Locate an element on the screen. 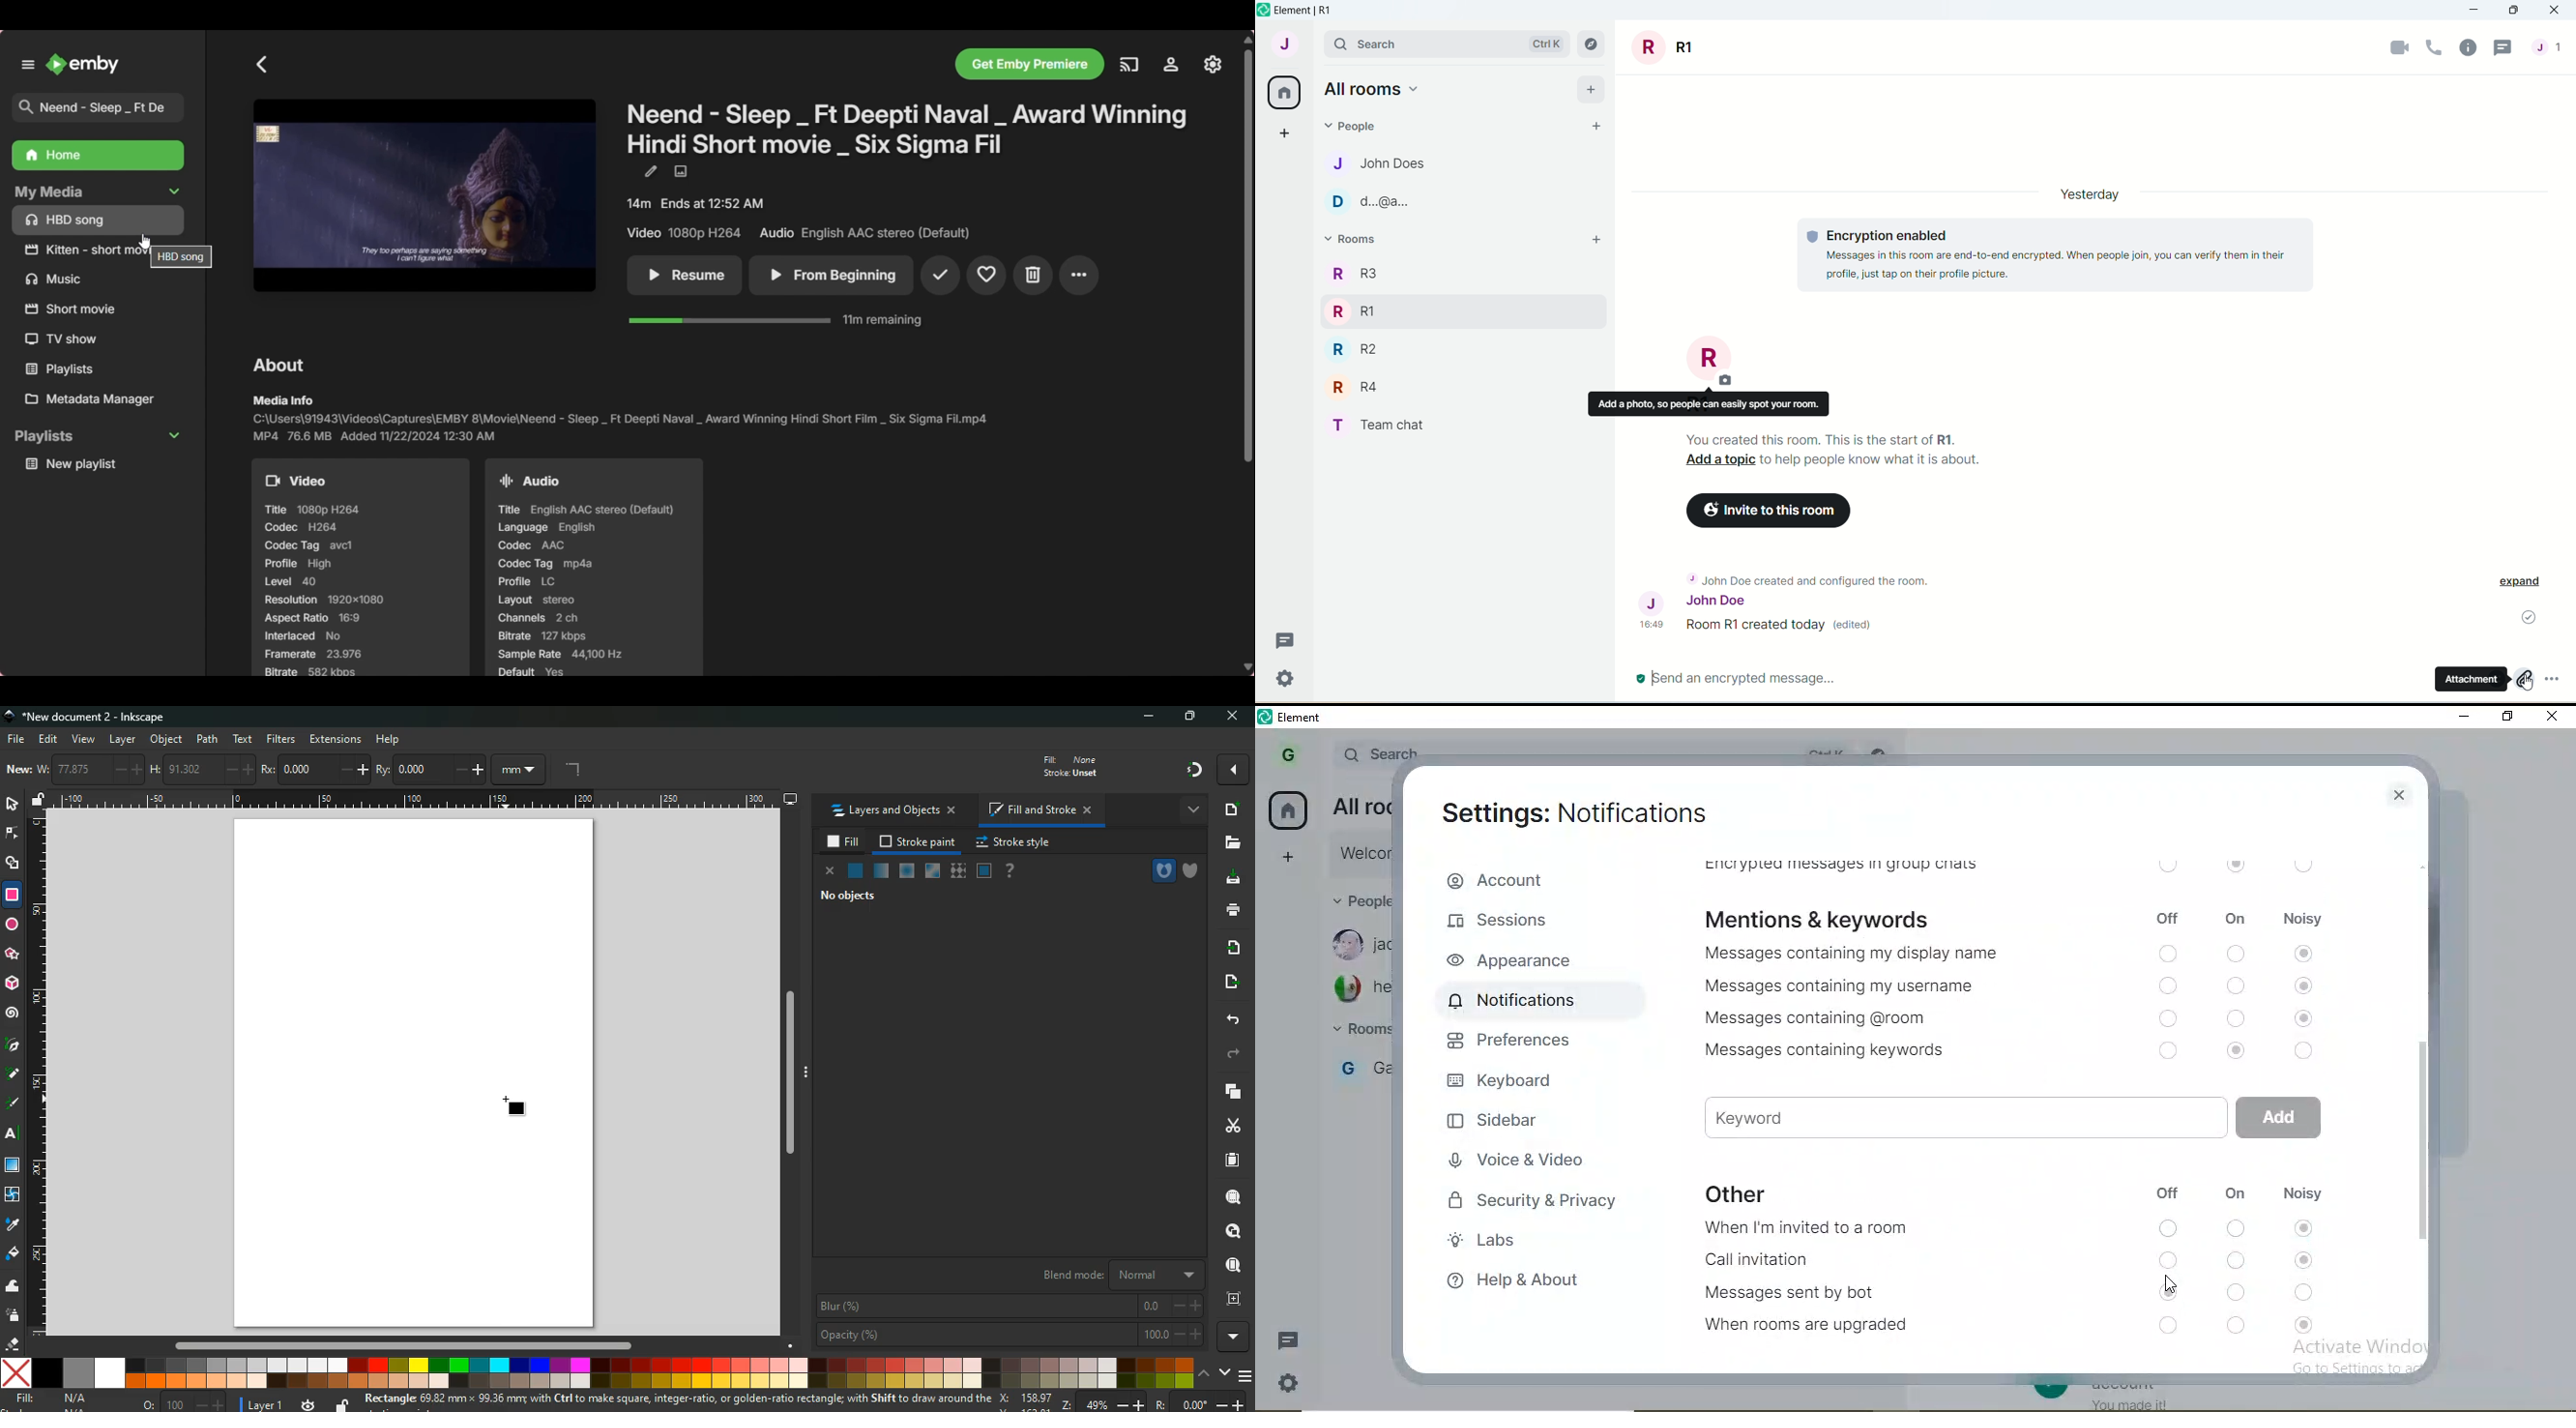 The width and height of the screenshot is (2576, 1428). switch off is located at coordinates (2171, 956).